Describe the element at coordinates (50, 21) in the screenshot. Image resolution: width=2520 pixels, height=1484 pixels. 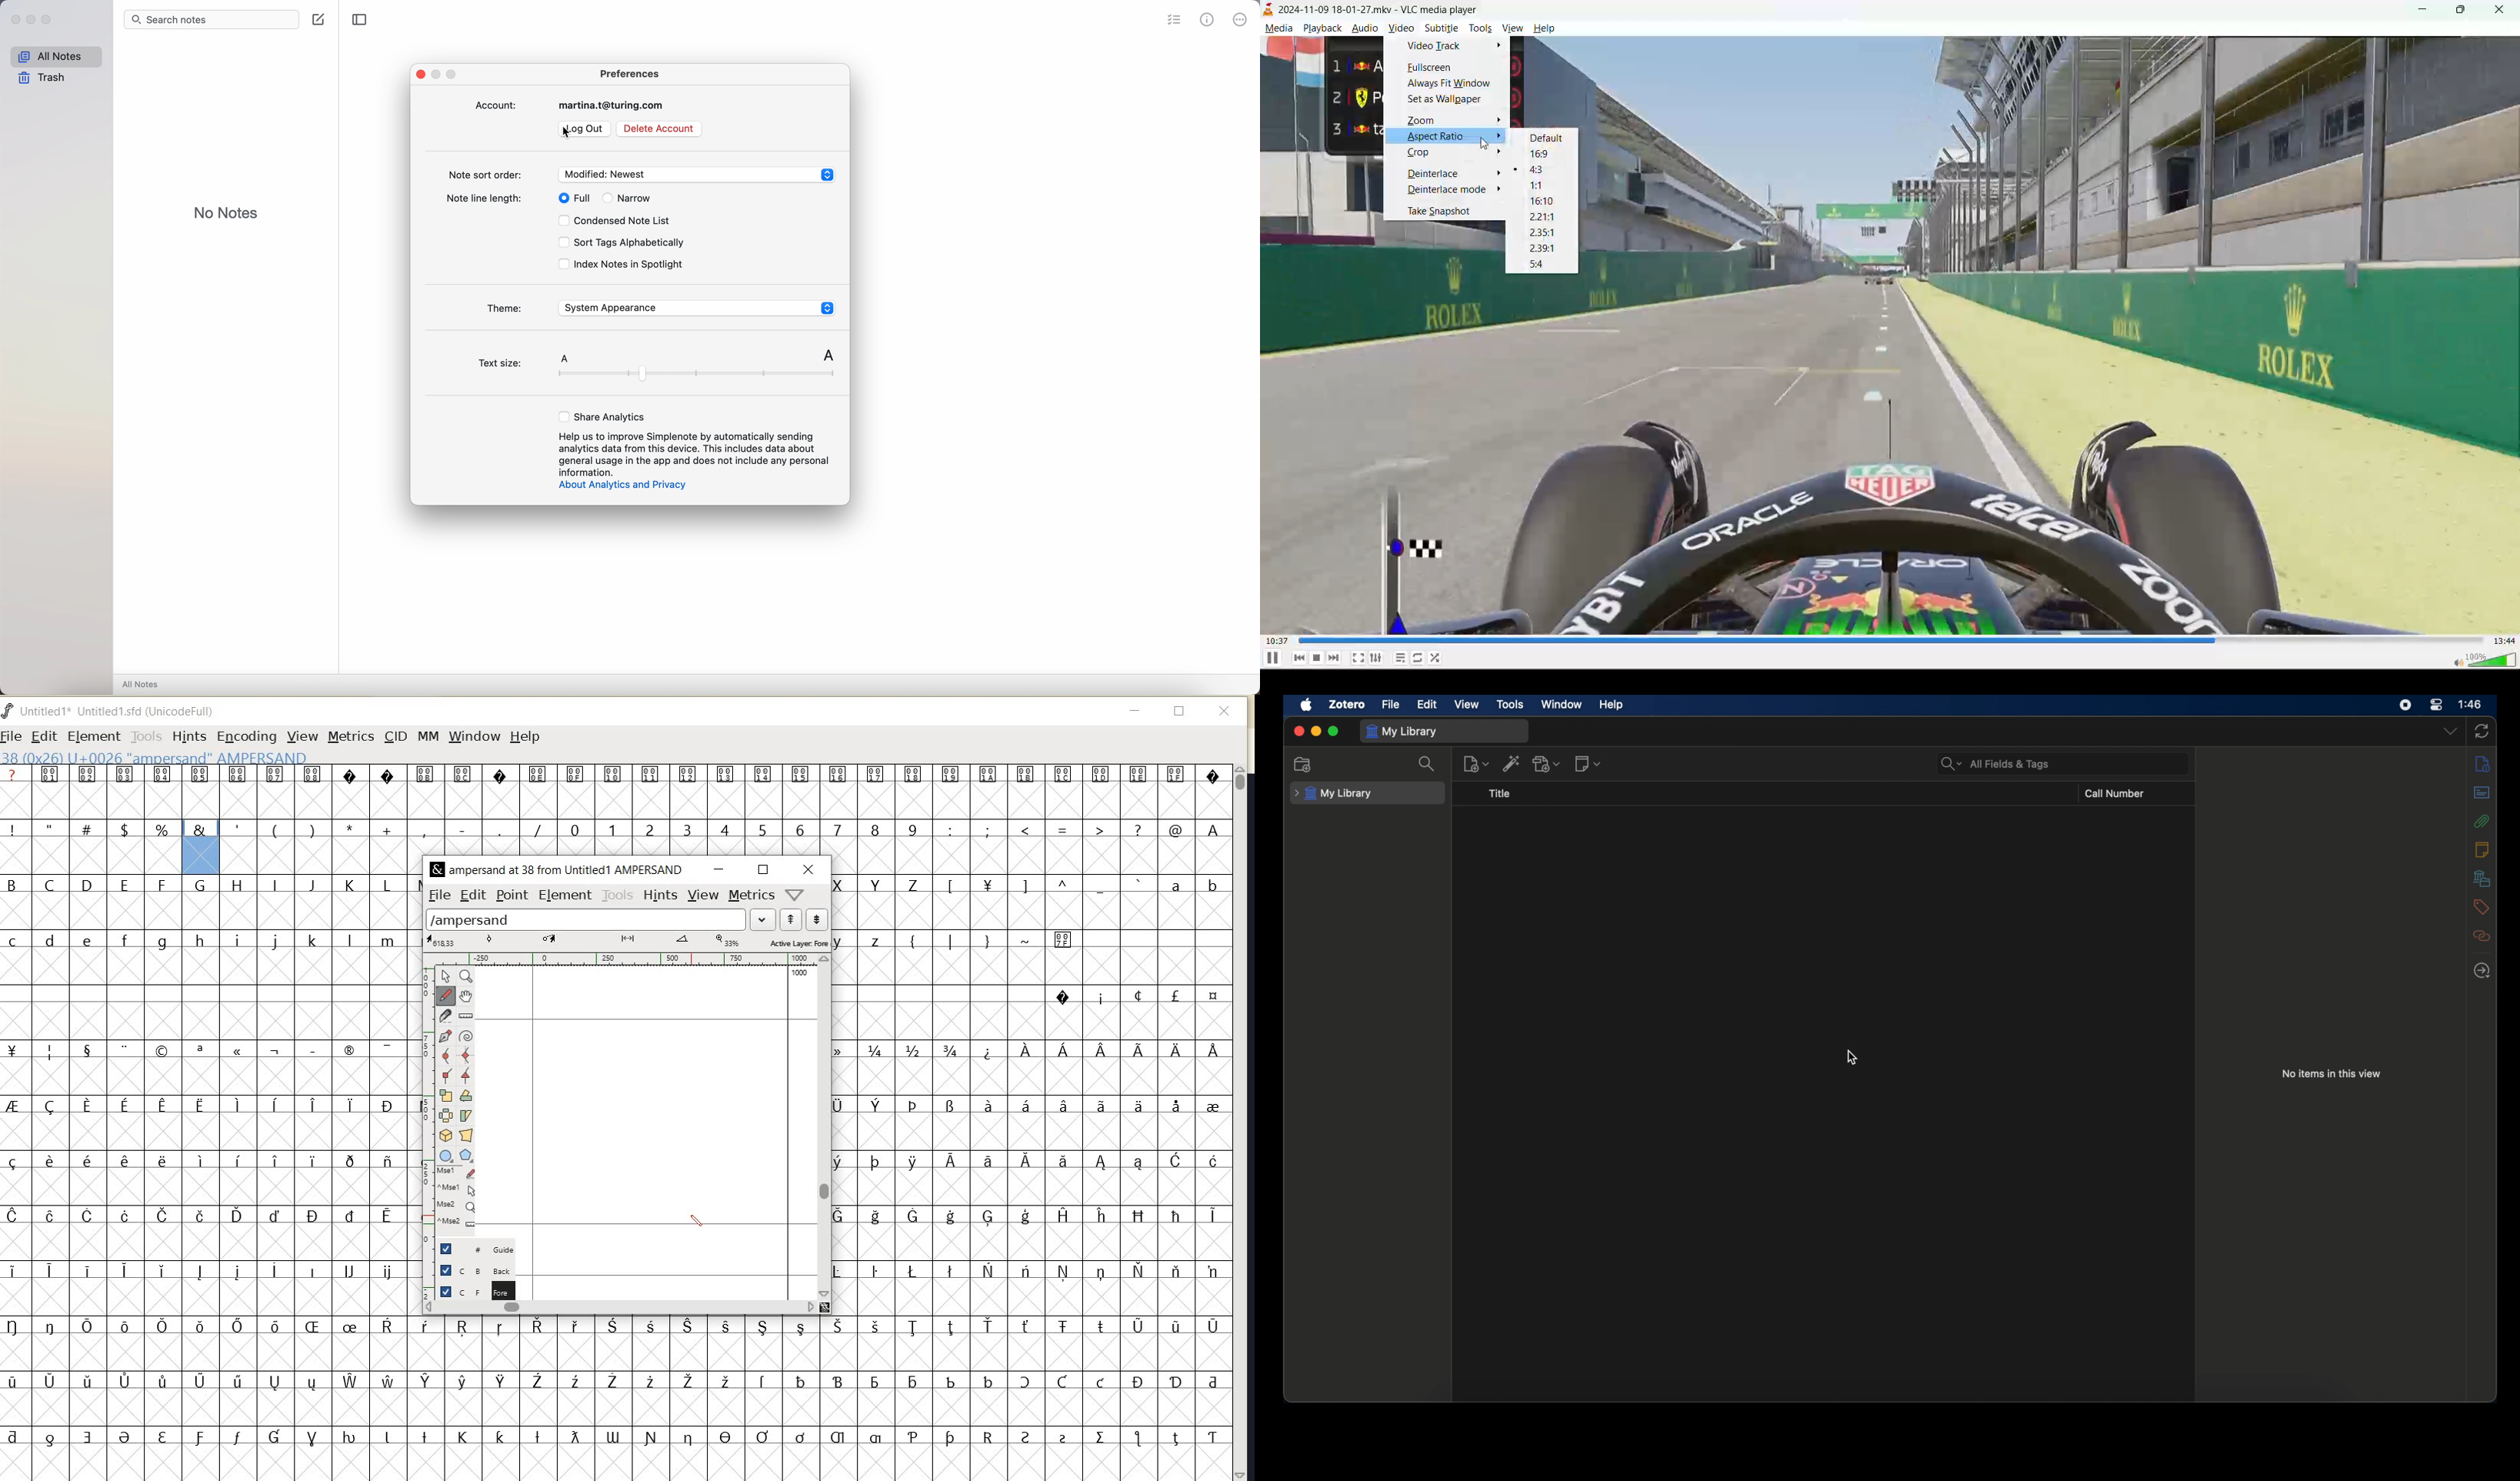
I see `maximize Simplenote` at that location.